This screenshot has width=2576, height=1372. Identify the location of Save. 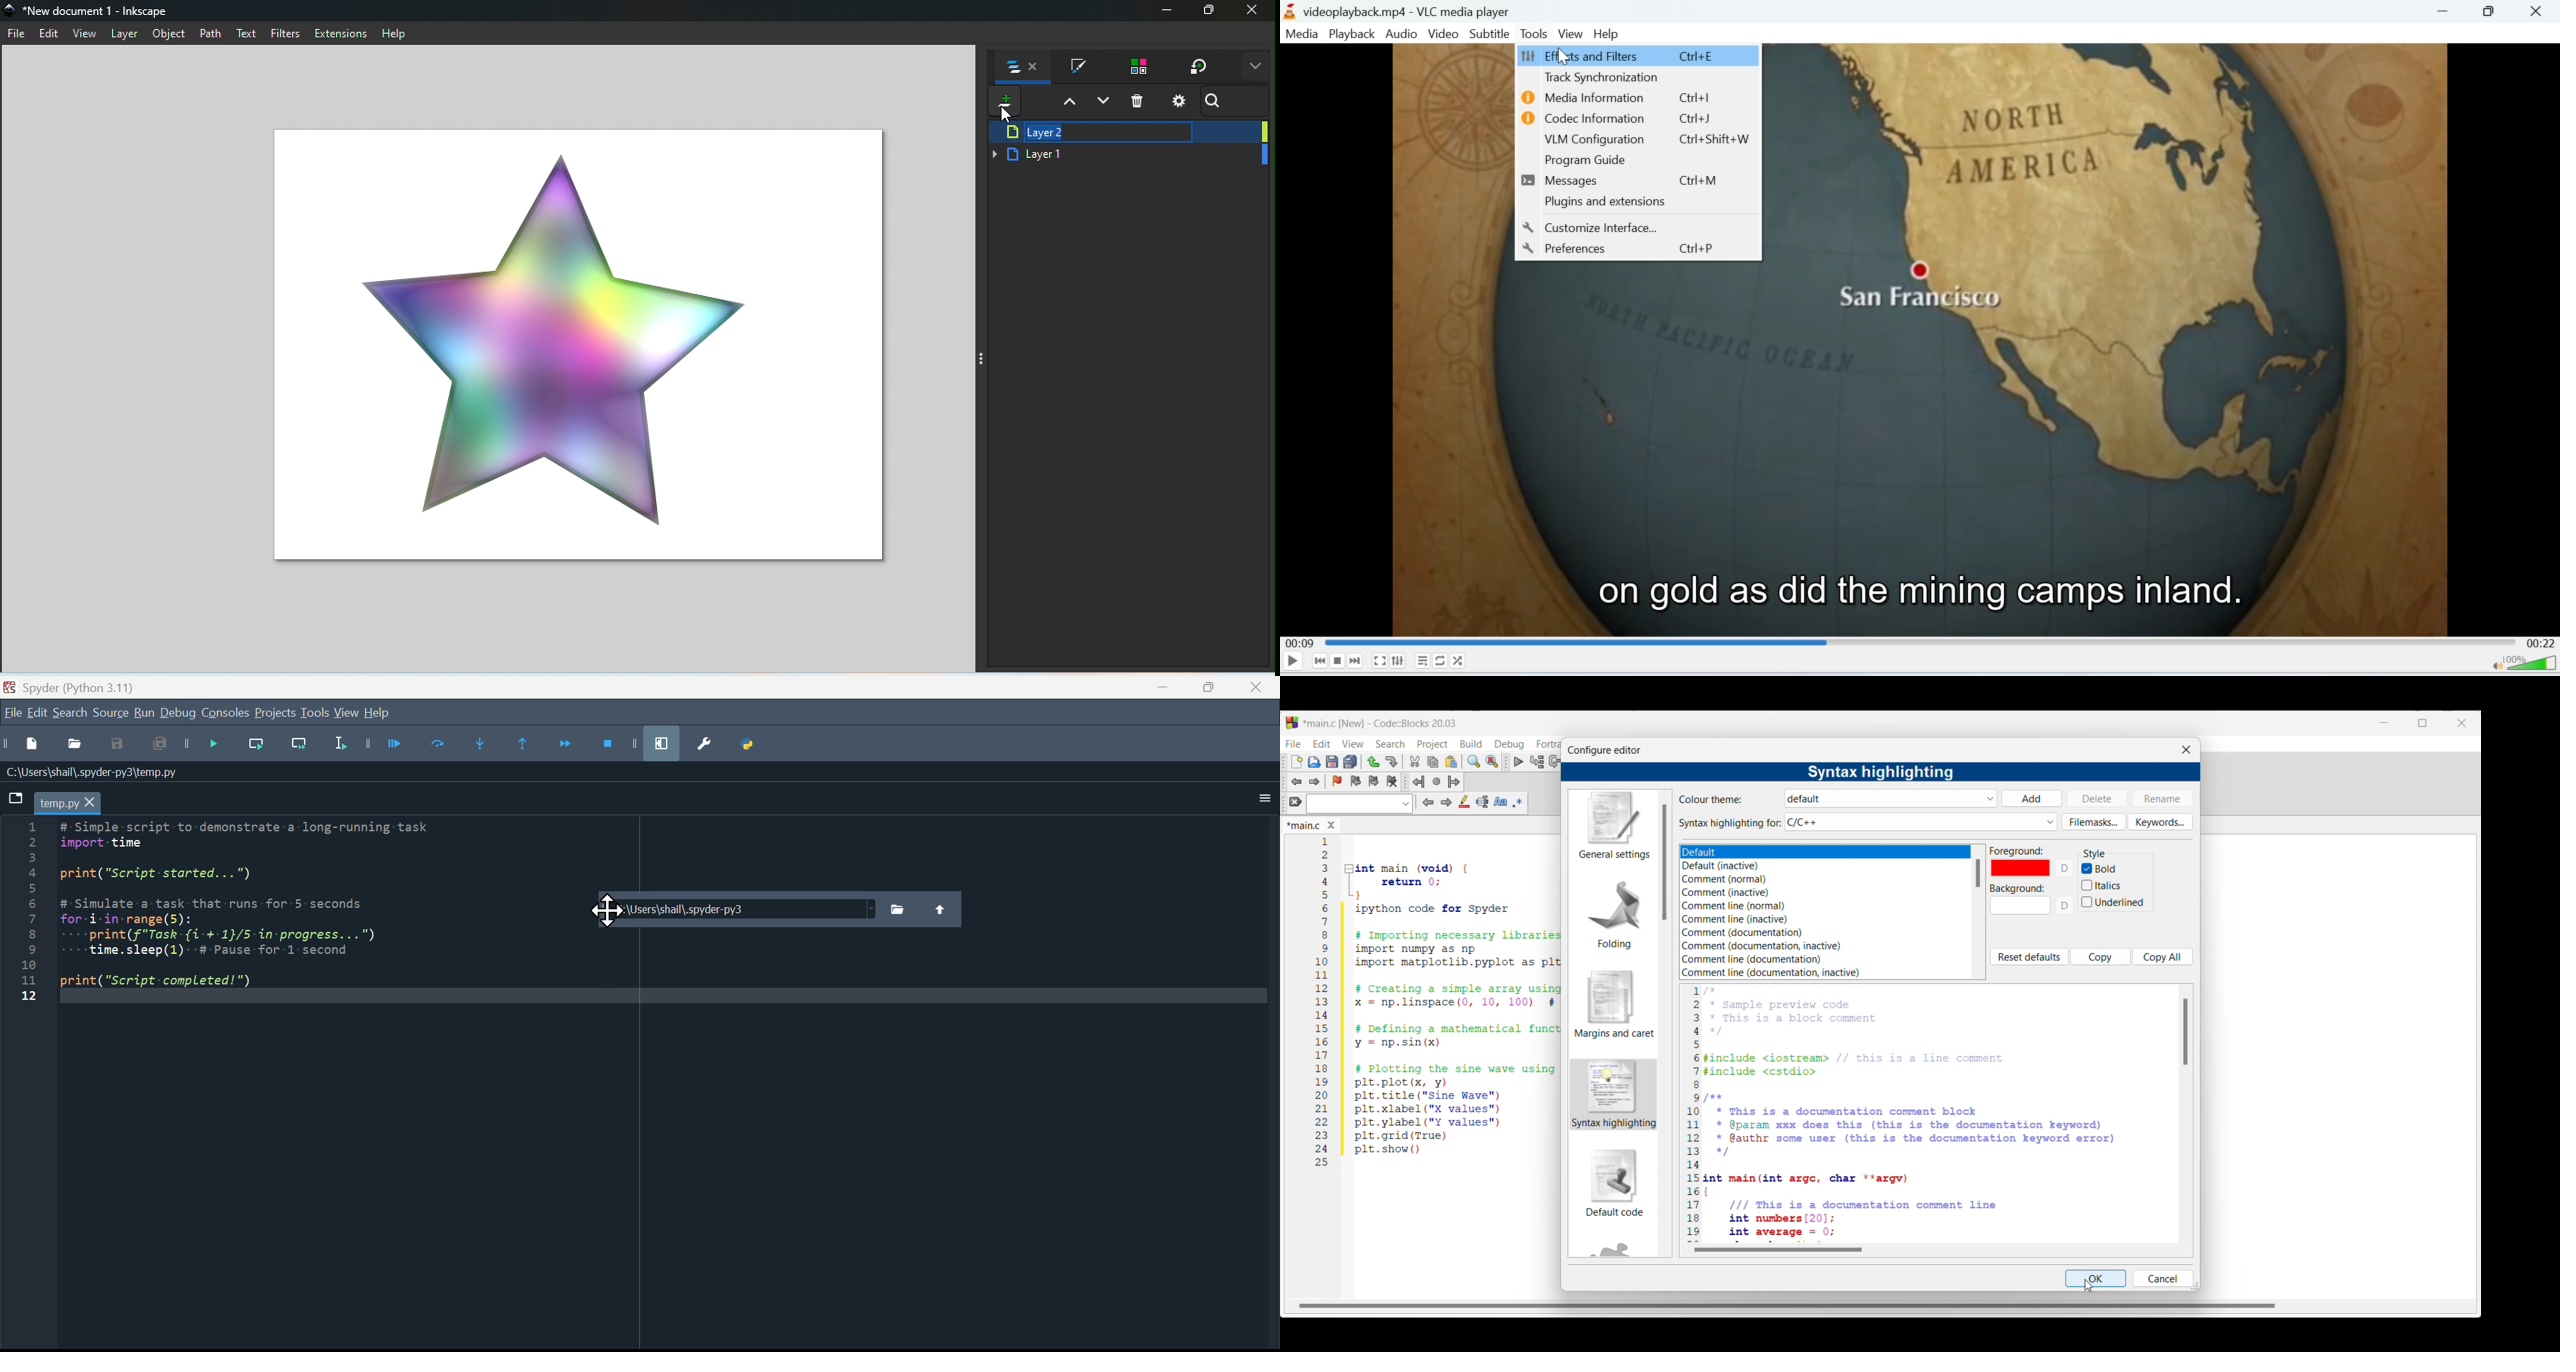
(1332, 762).